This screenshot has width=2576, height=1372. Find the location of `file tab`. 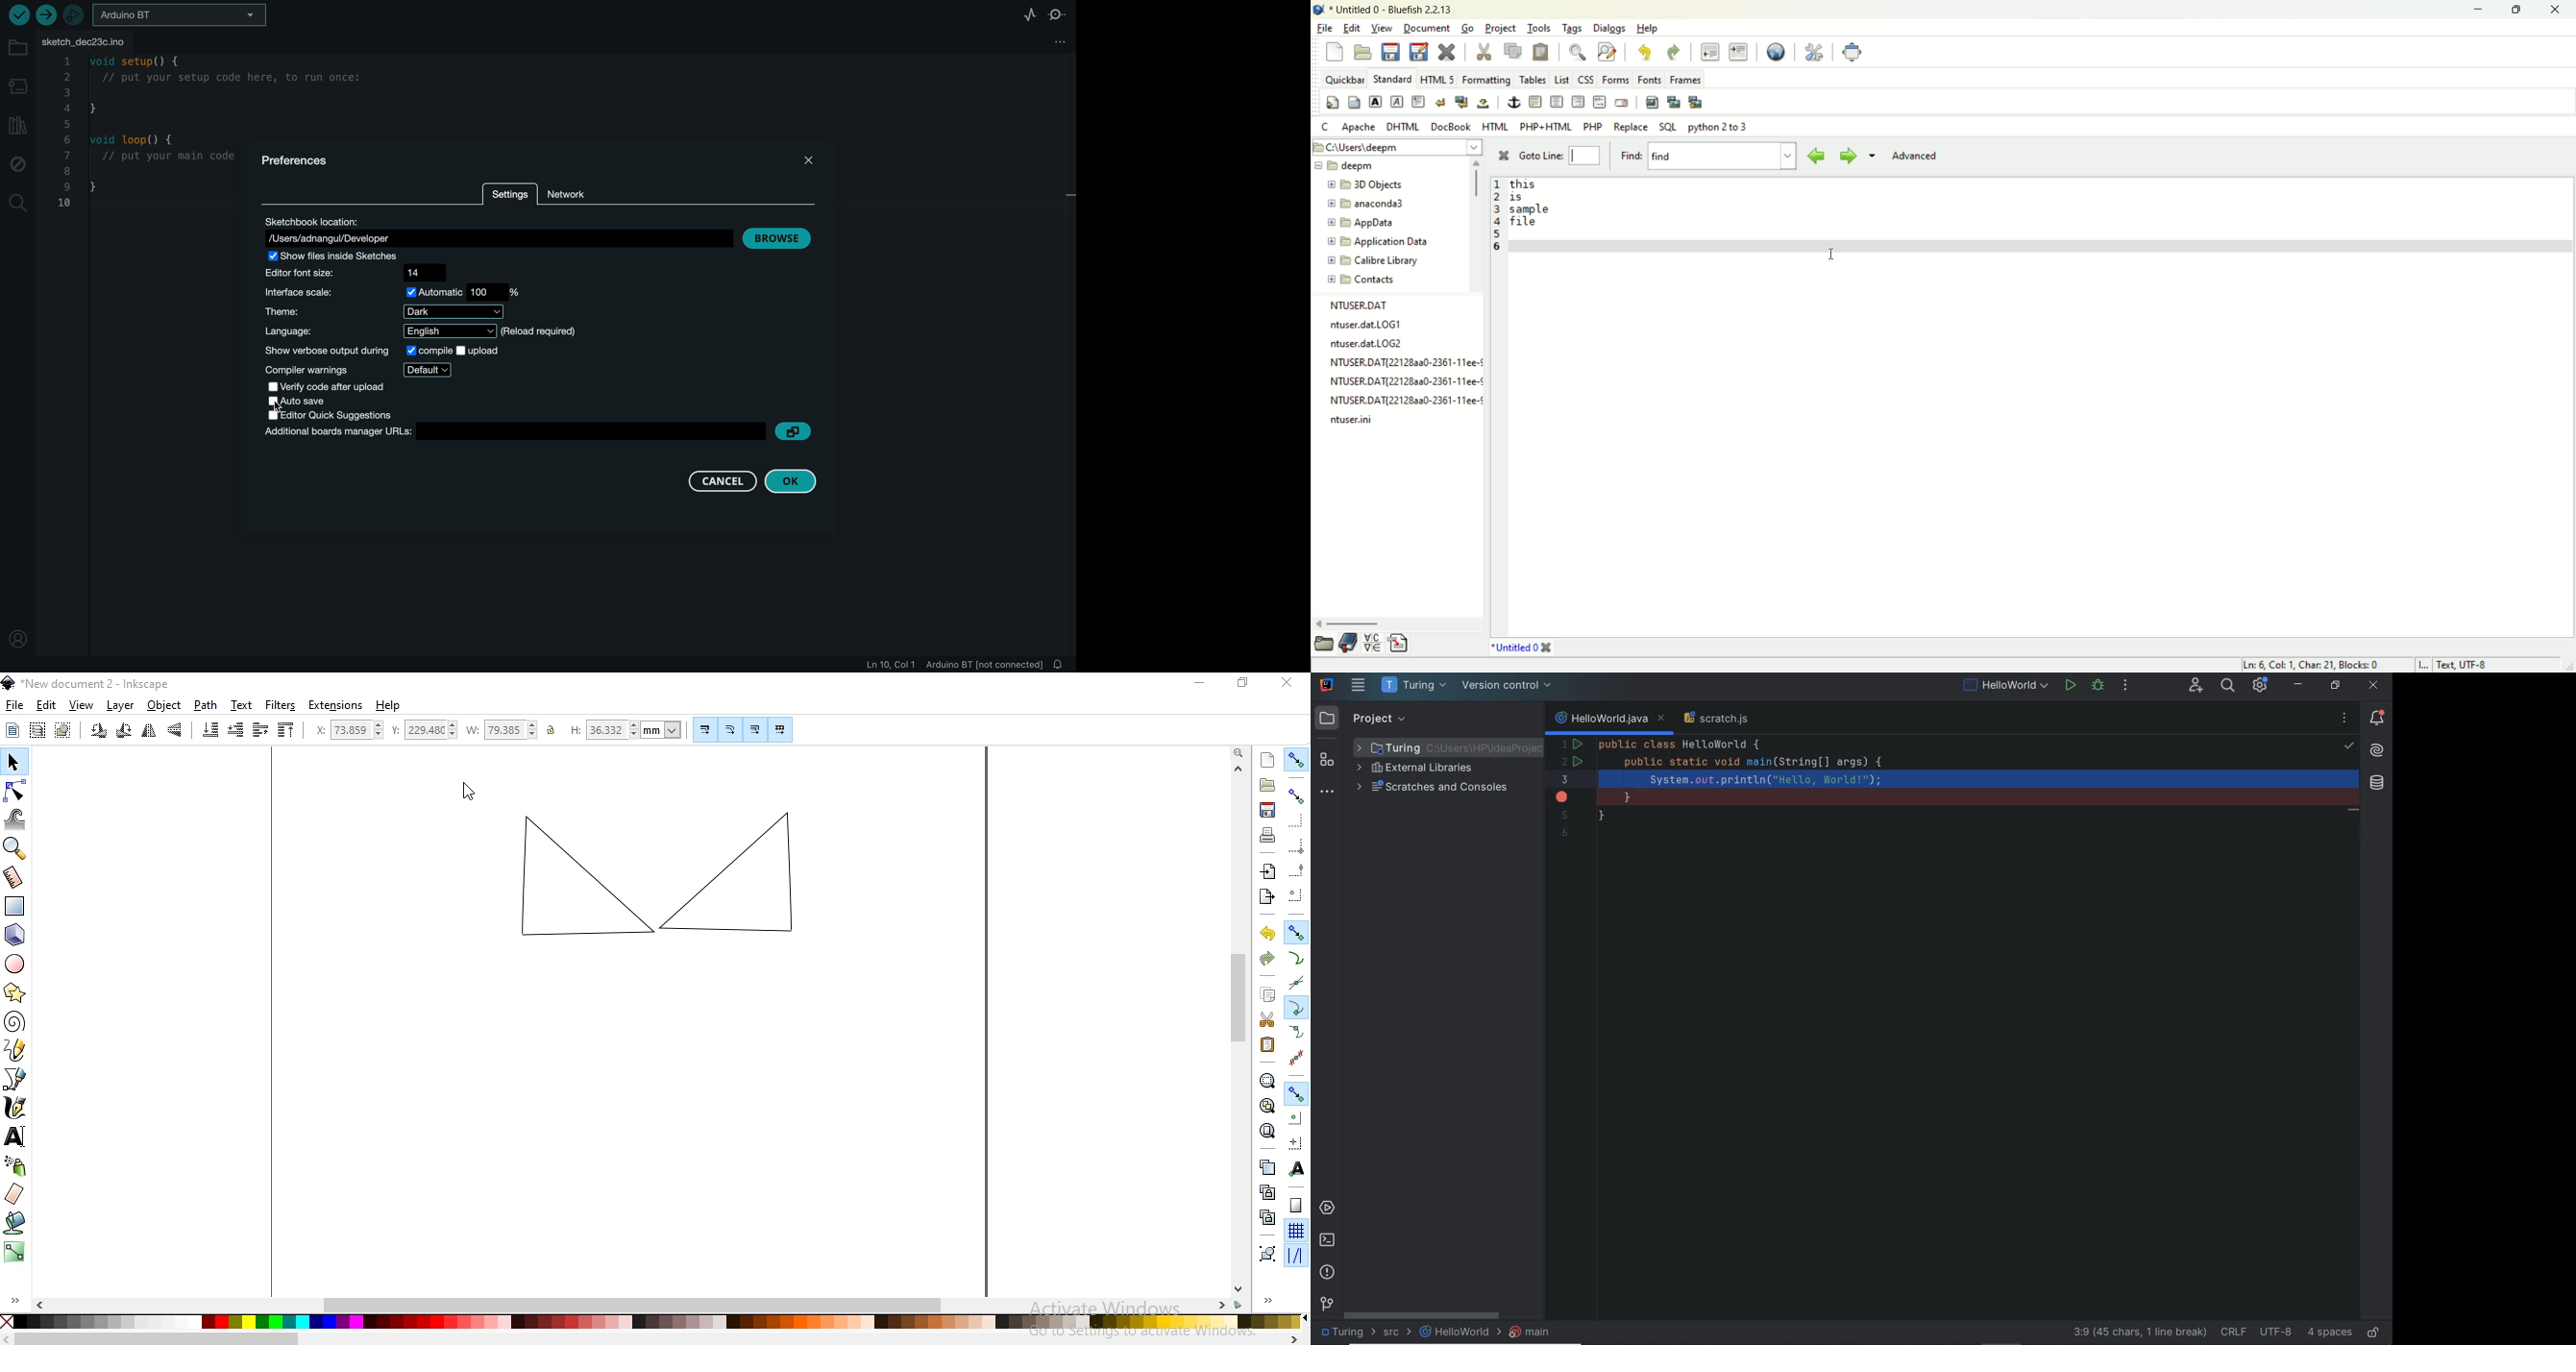

file tab is located at coordinates (91, 41).